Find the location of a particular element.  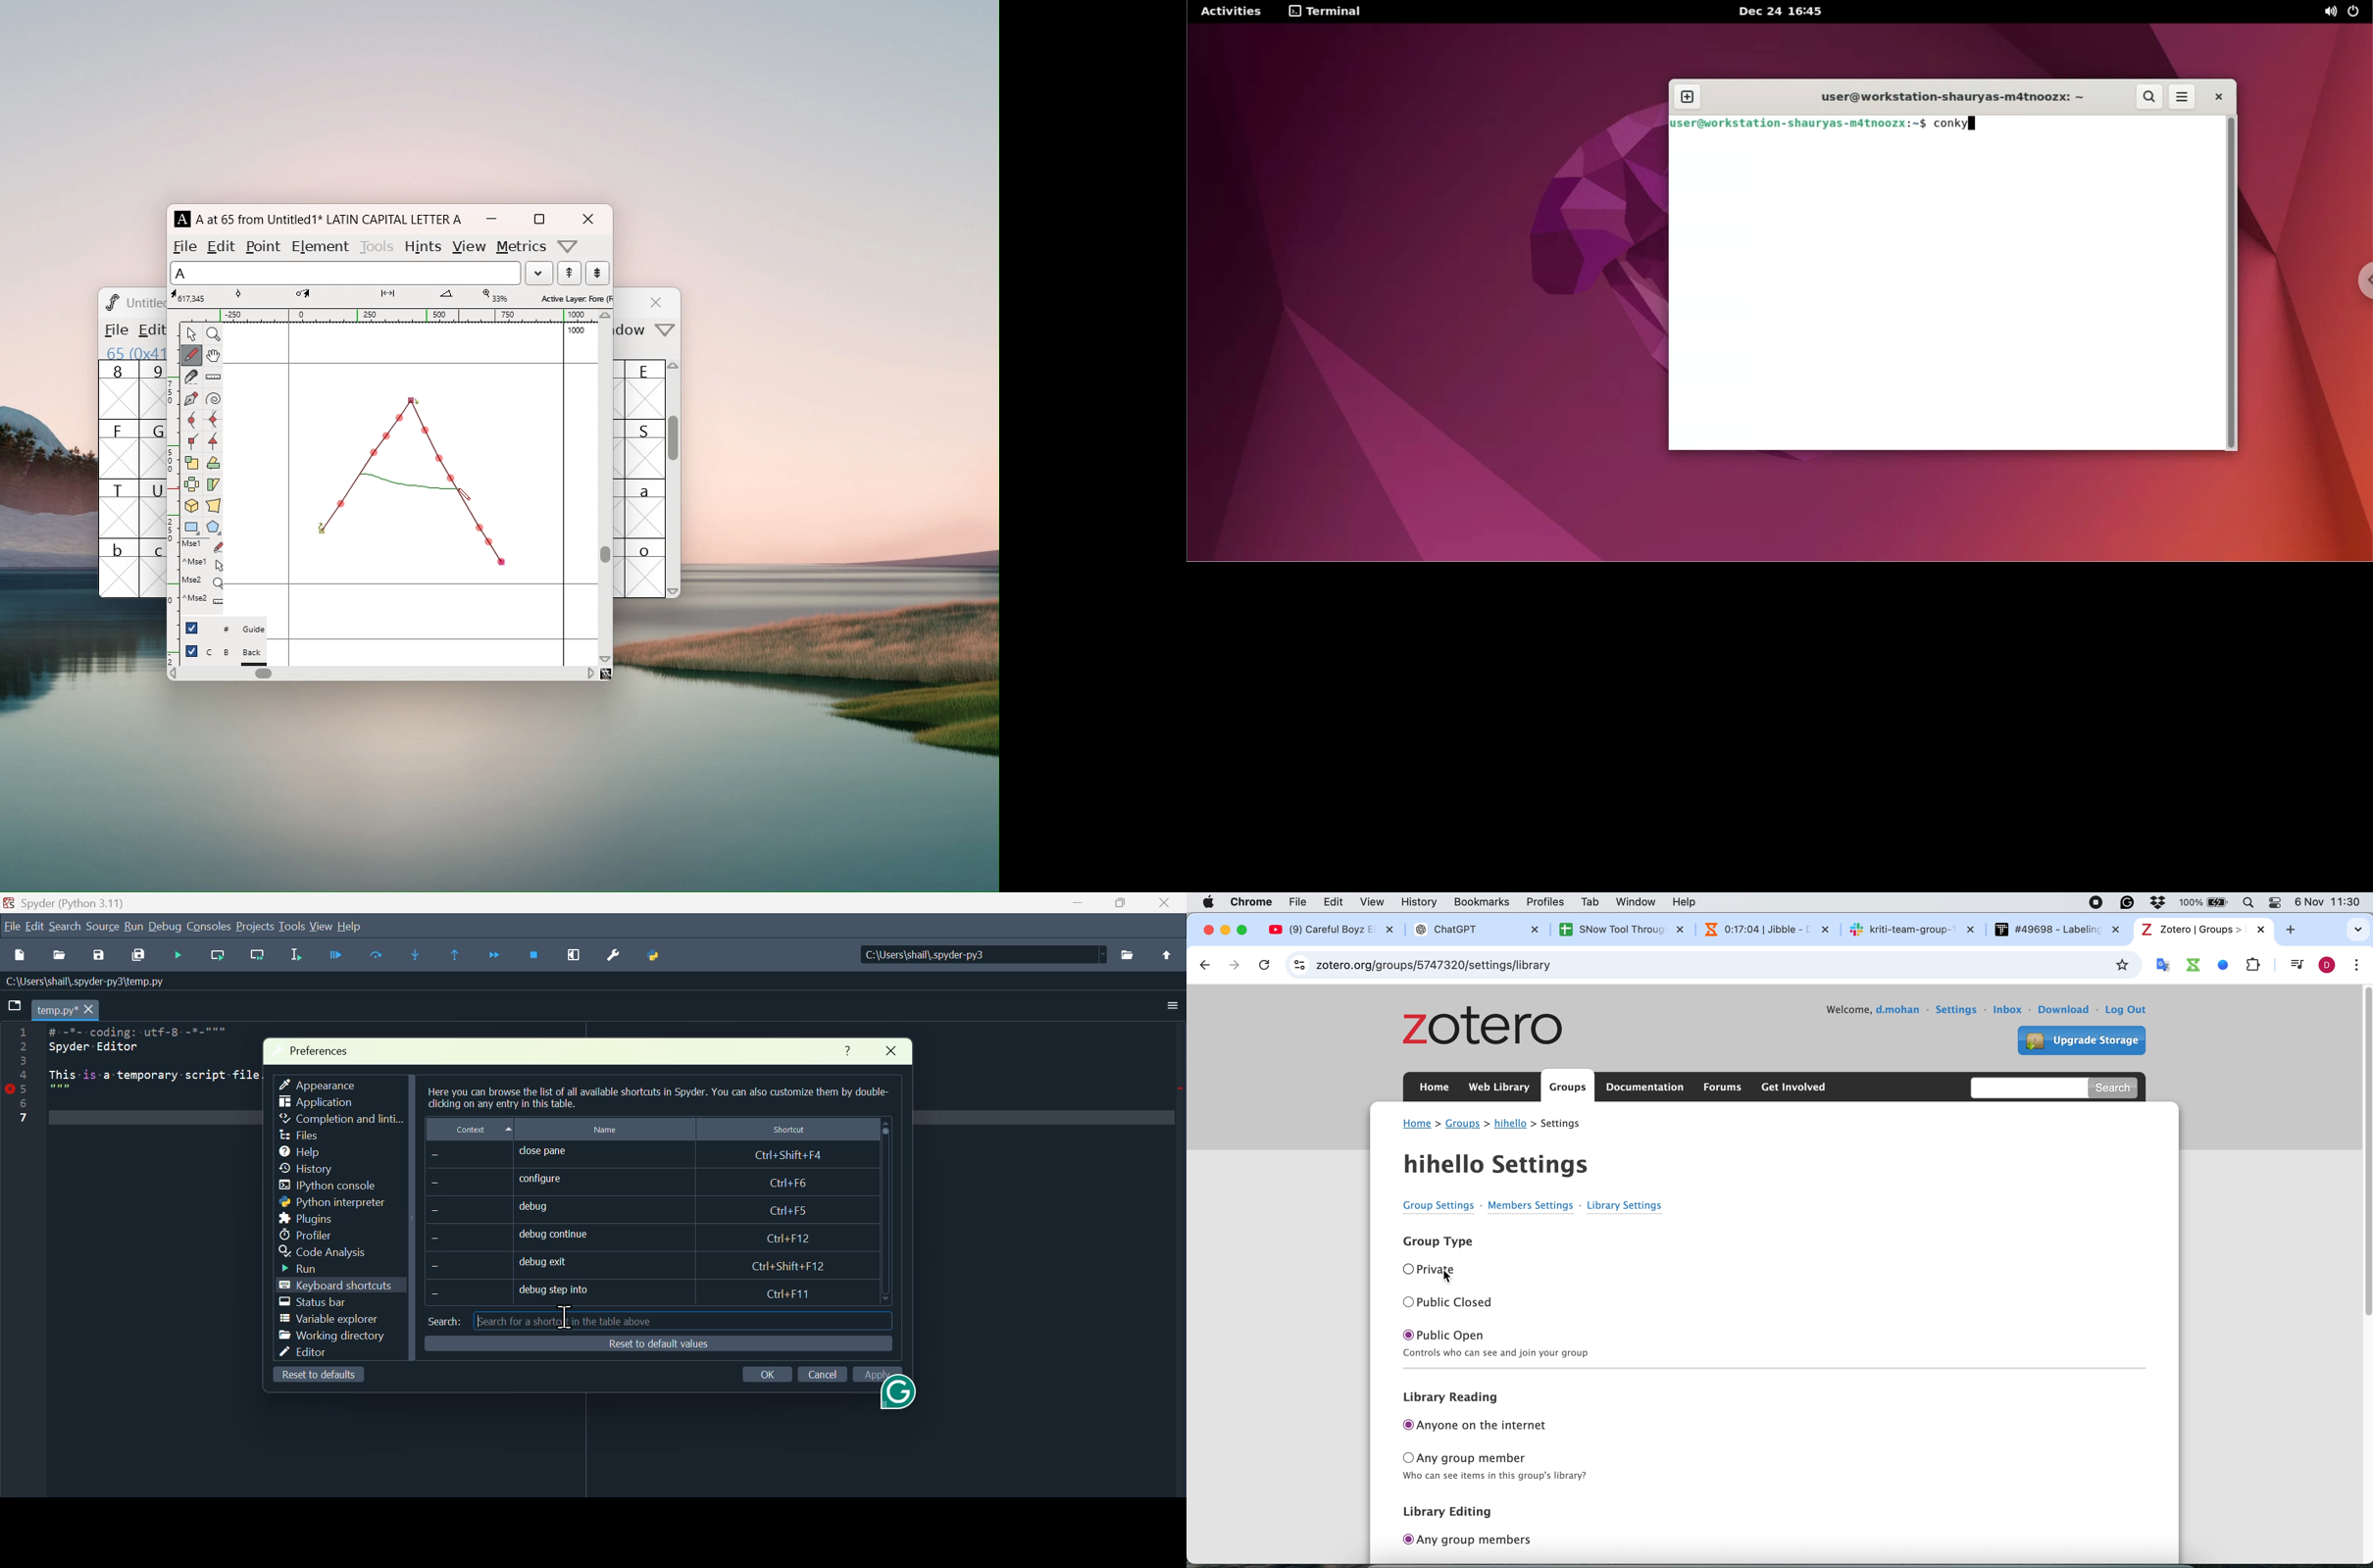

Application is located at coordinates (323, 1104).